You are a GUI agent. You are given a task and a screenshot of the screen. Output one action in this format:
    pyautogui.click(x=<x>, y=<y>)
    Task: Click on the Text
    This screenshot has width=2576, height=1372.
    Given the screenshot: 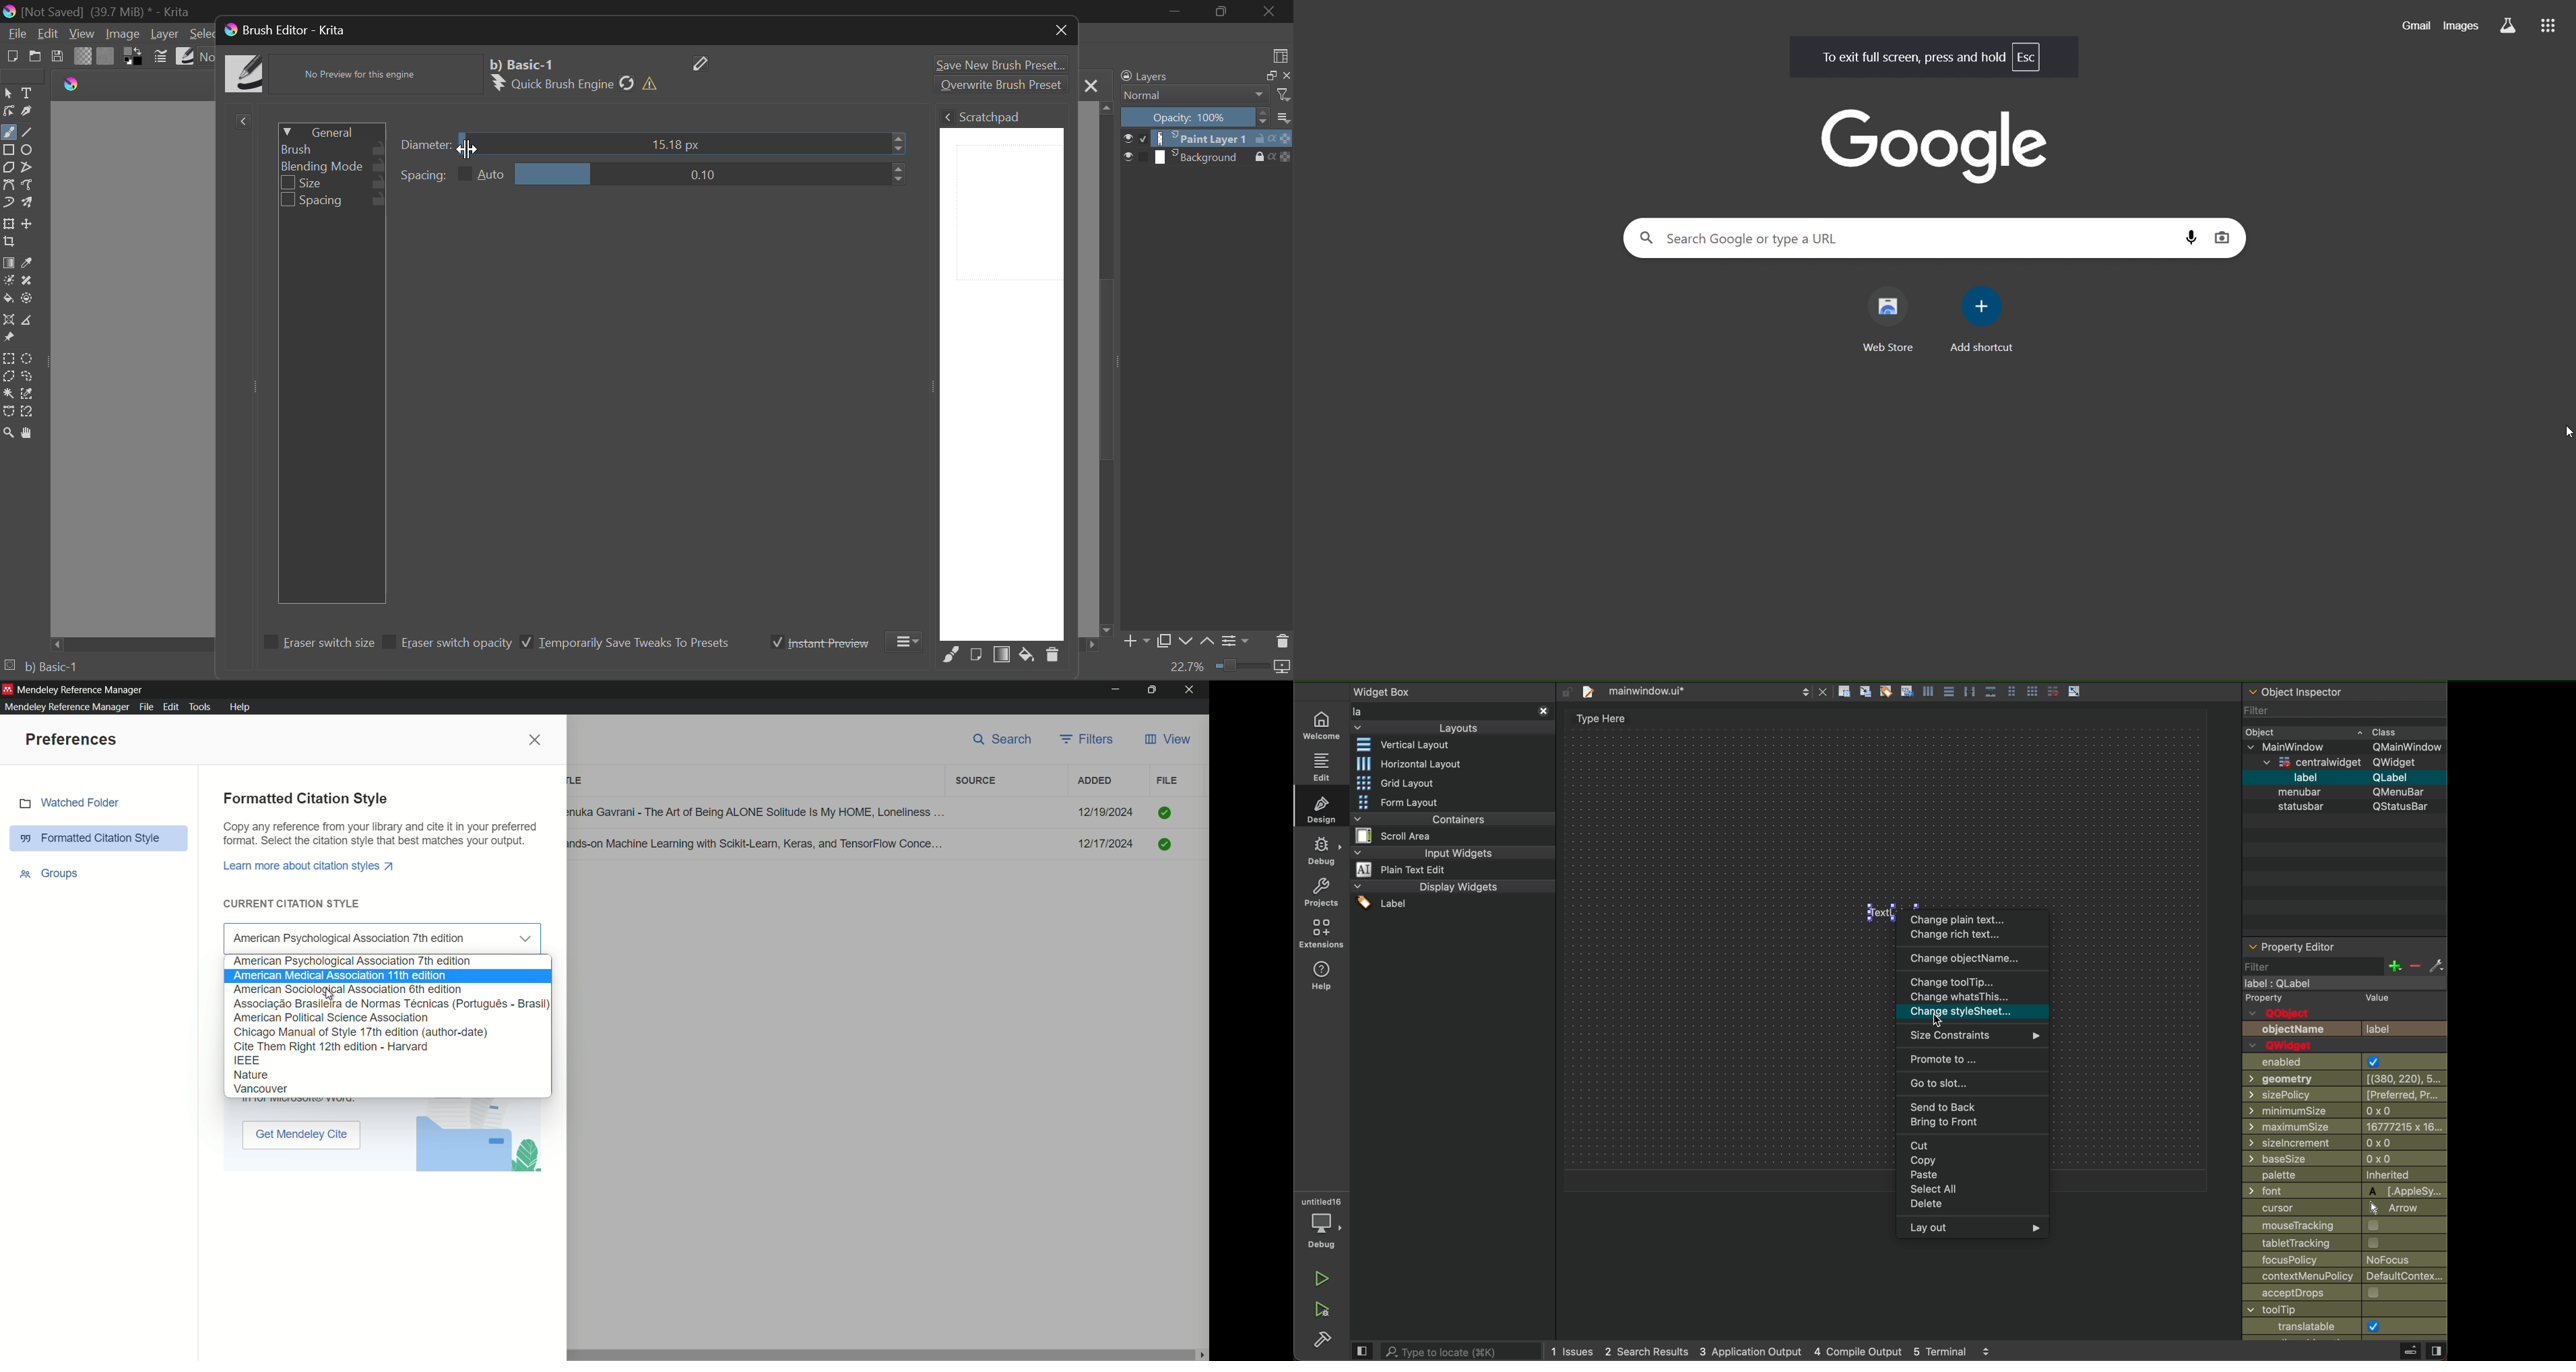 What is the action you would take?
    pyautogui.click(x=27, y=94)
    